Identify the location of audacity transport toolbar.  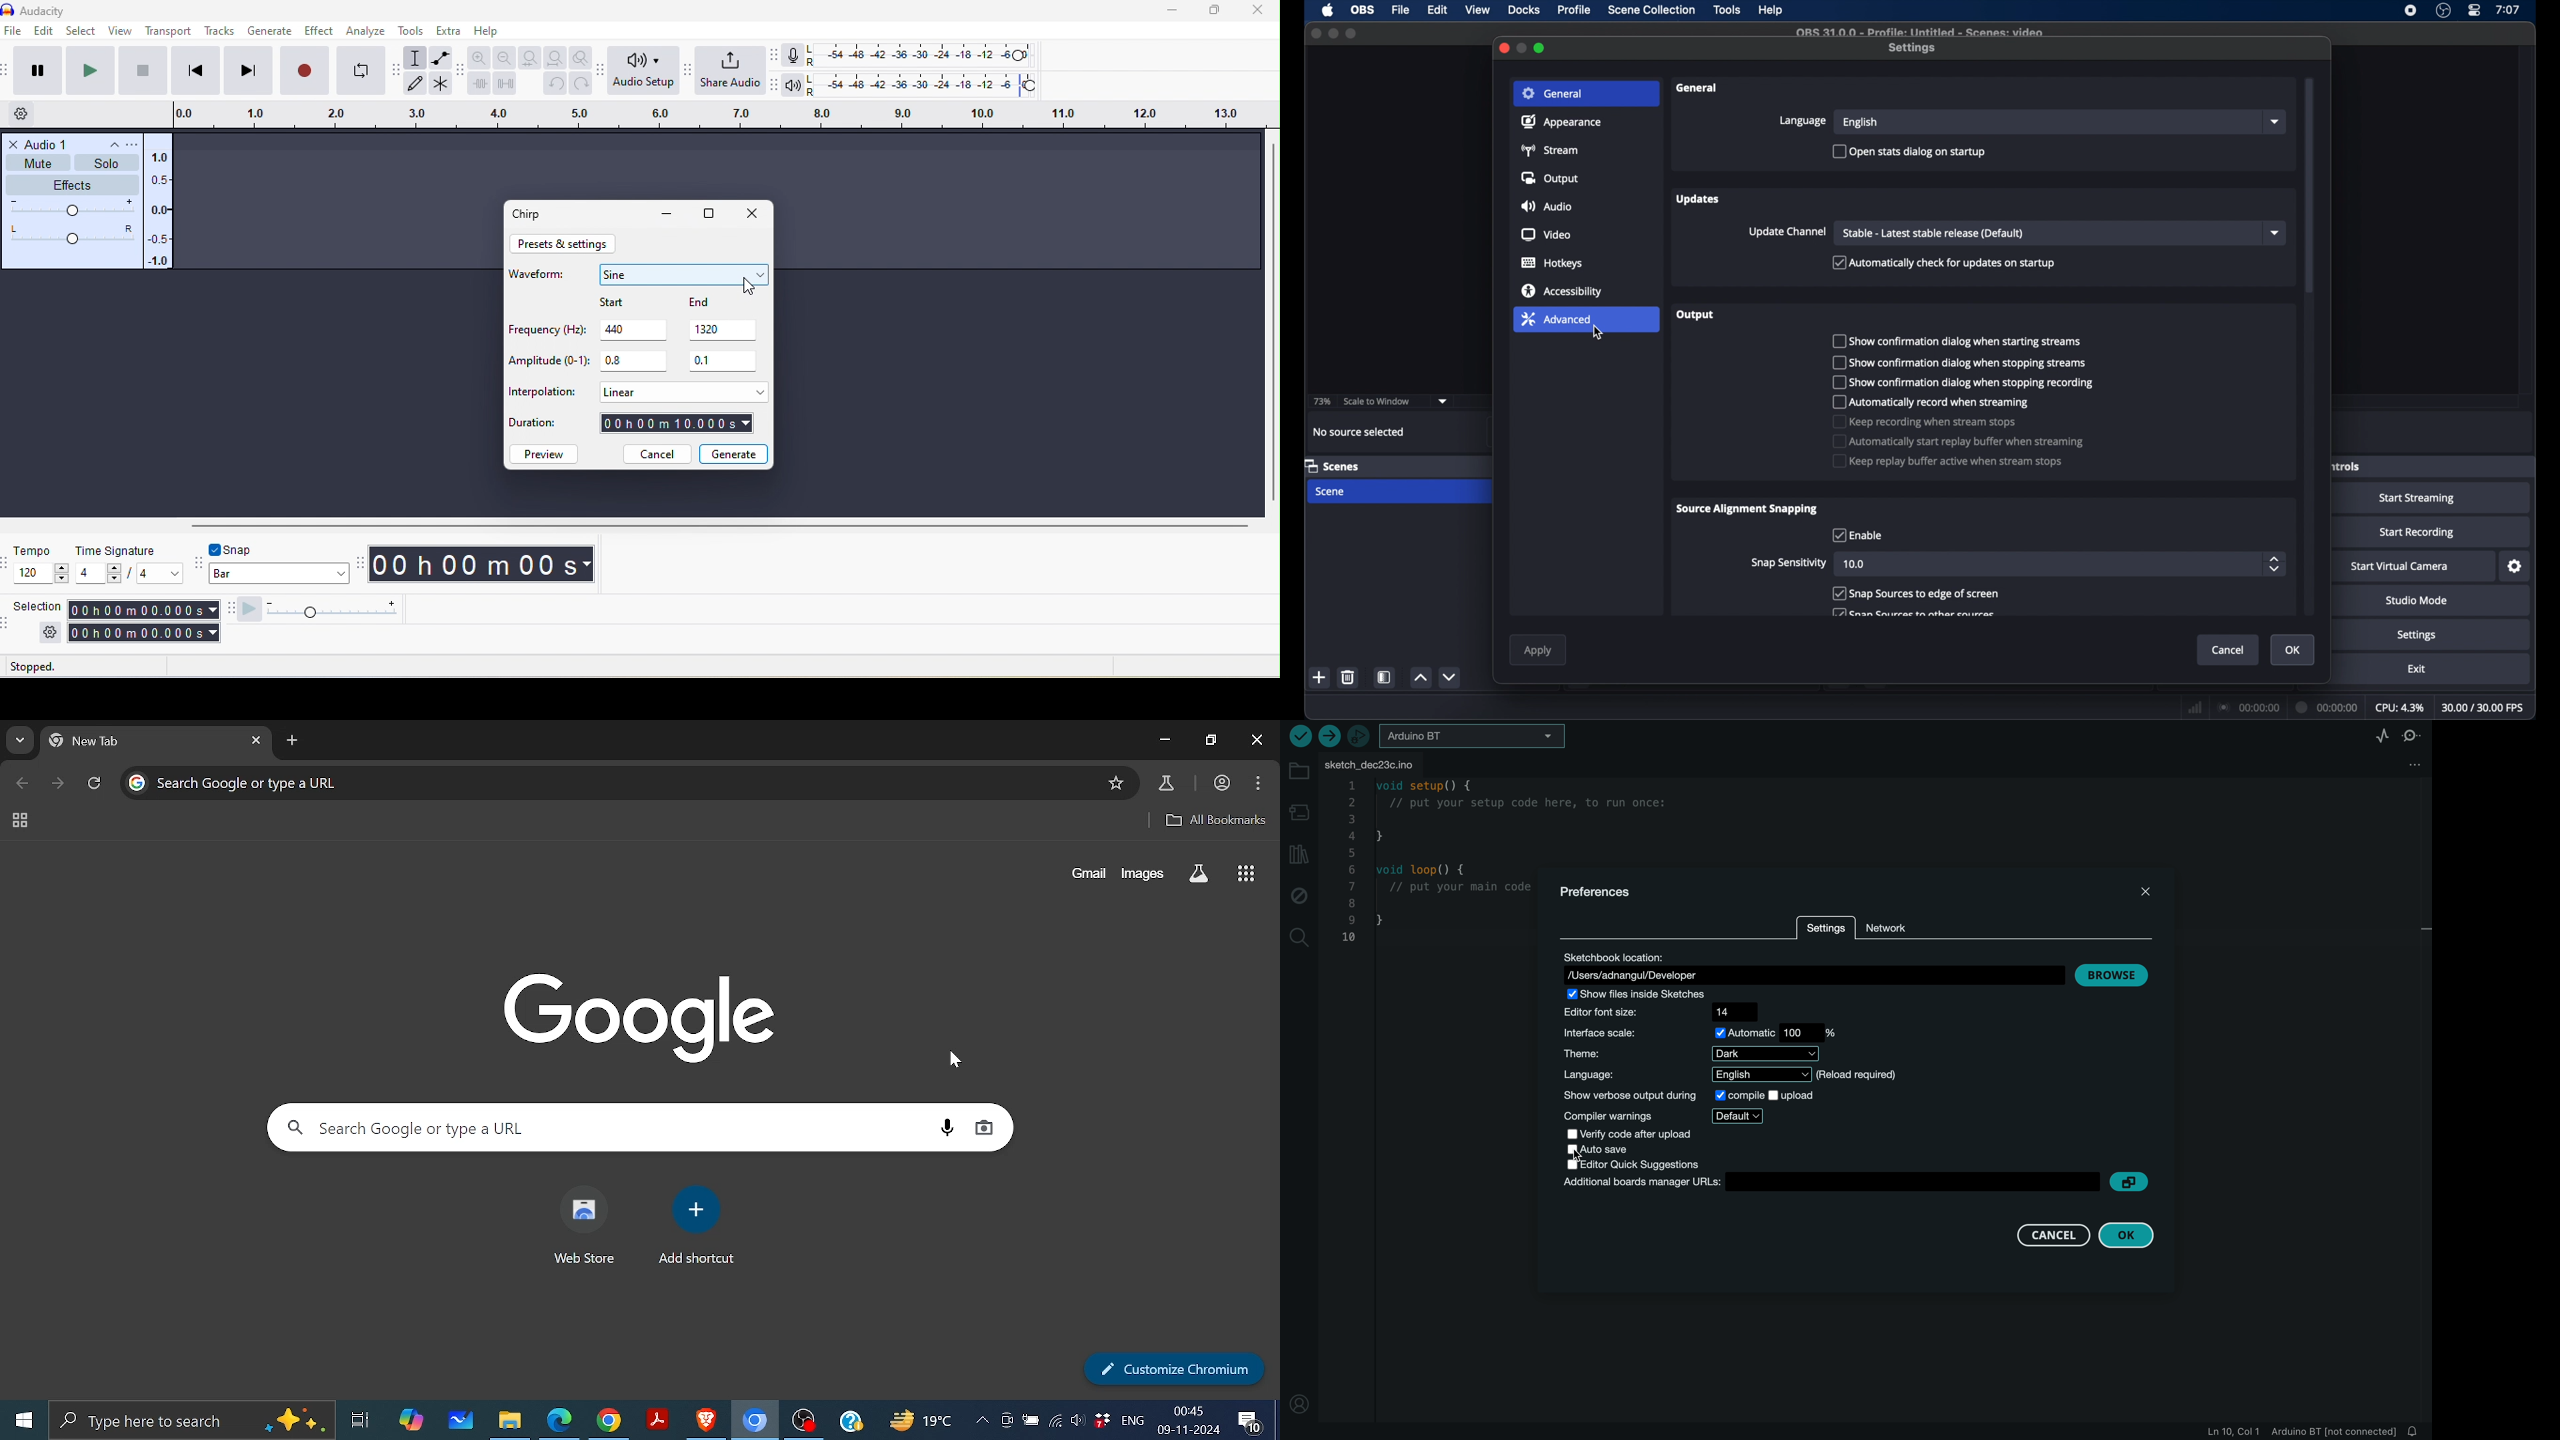
(8, 72).